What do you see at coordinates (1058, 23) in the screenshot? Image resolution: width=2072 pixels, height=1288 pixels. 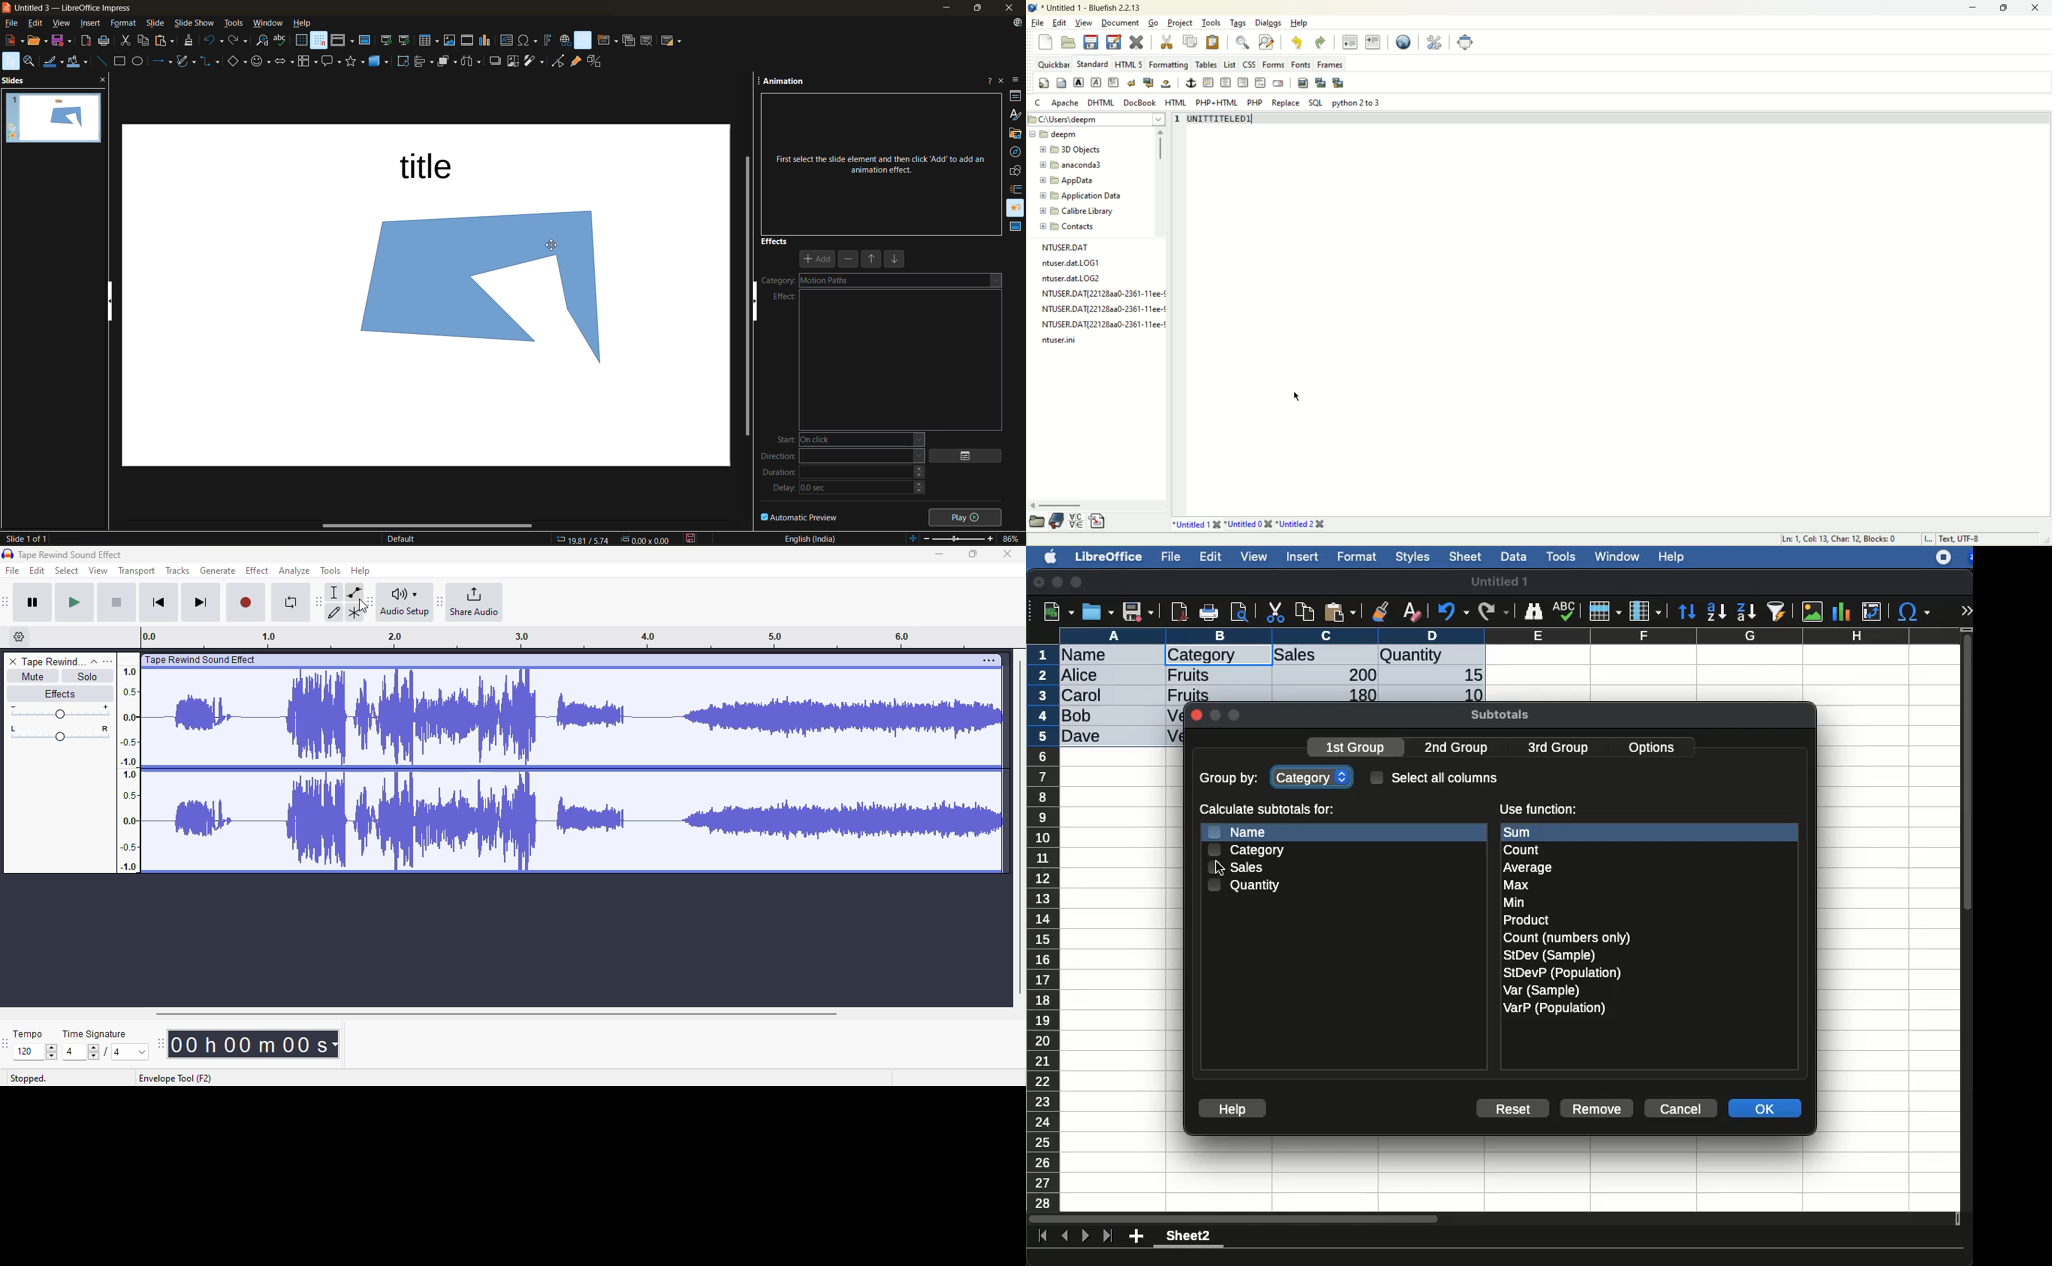 I see `edit` at bounding box center [1058, 23].